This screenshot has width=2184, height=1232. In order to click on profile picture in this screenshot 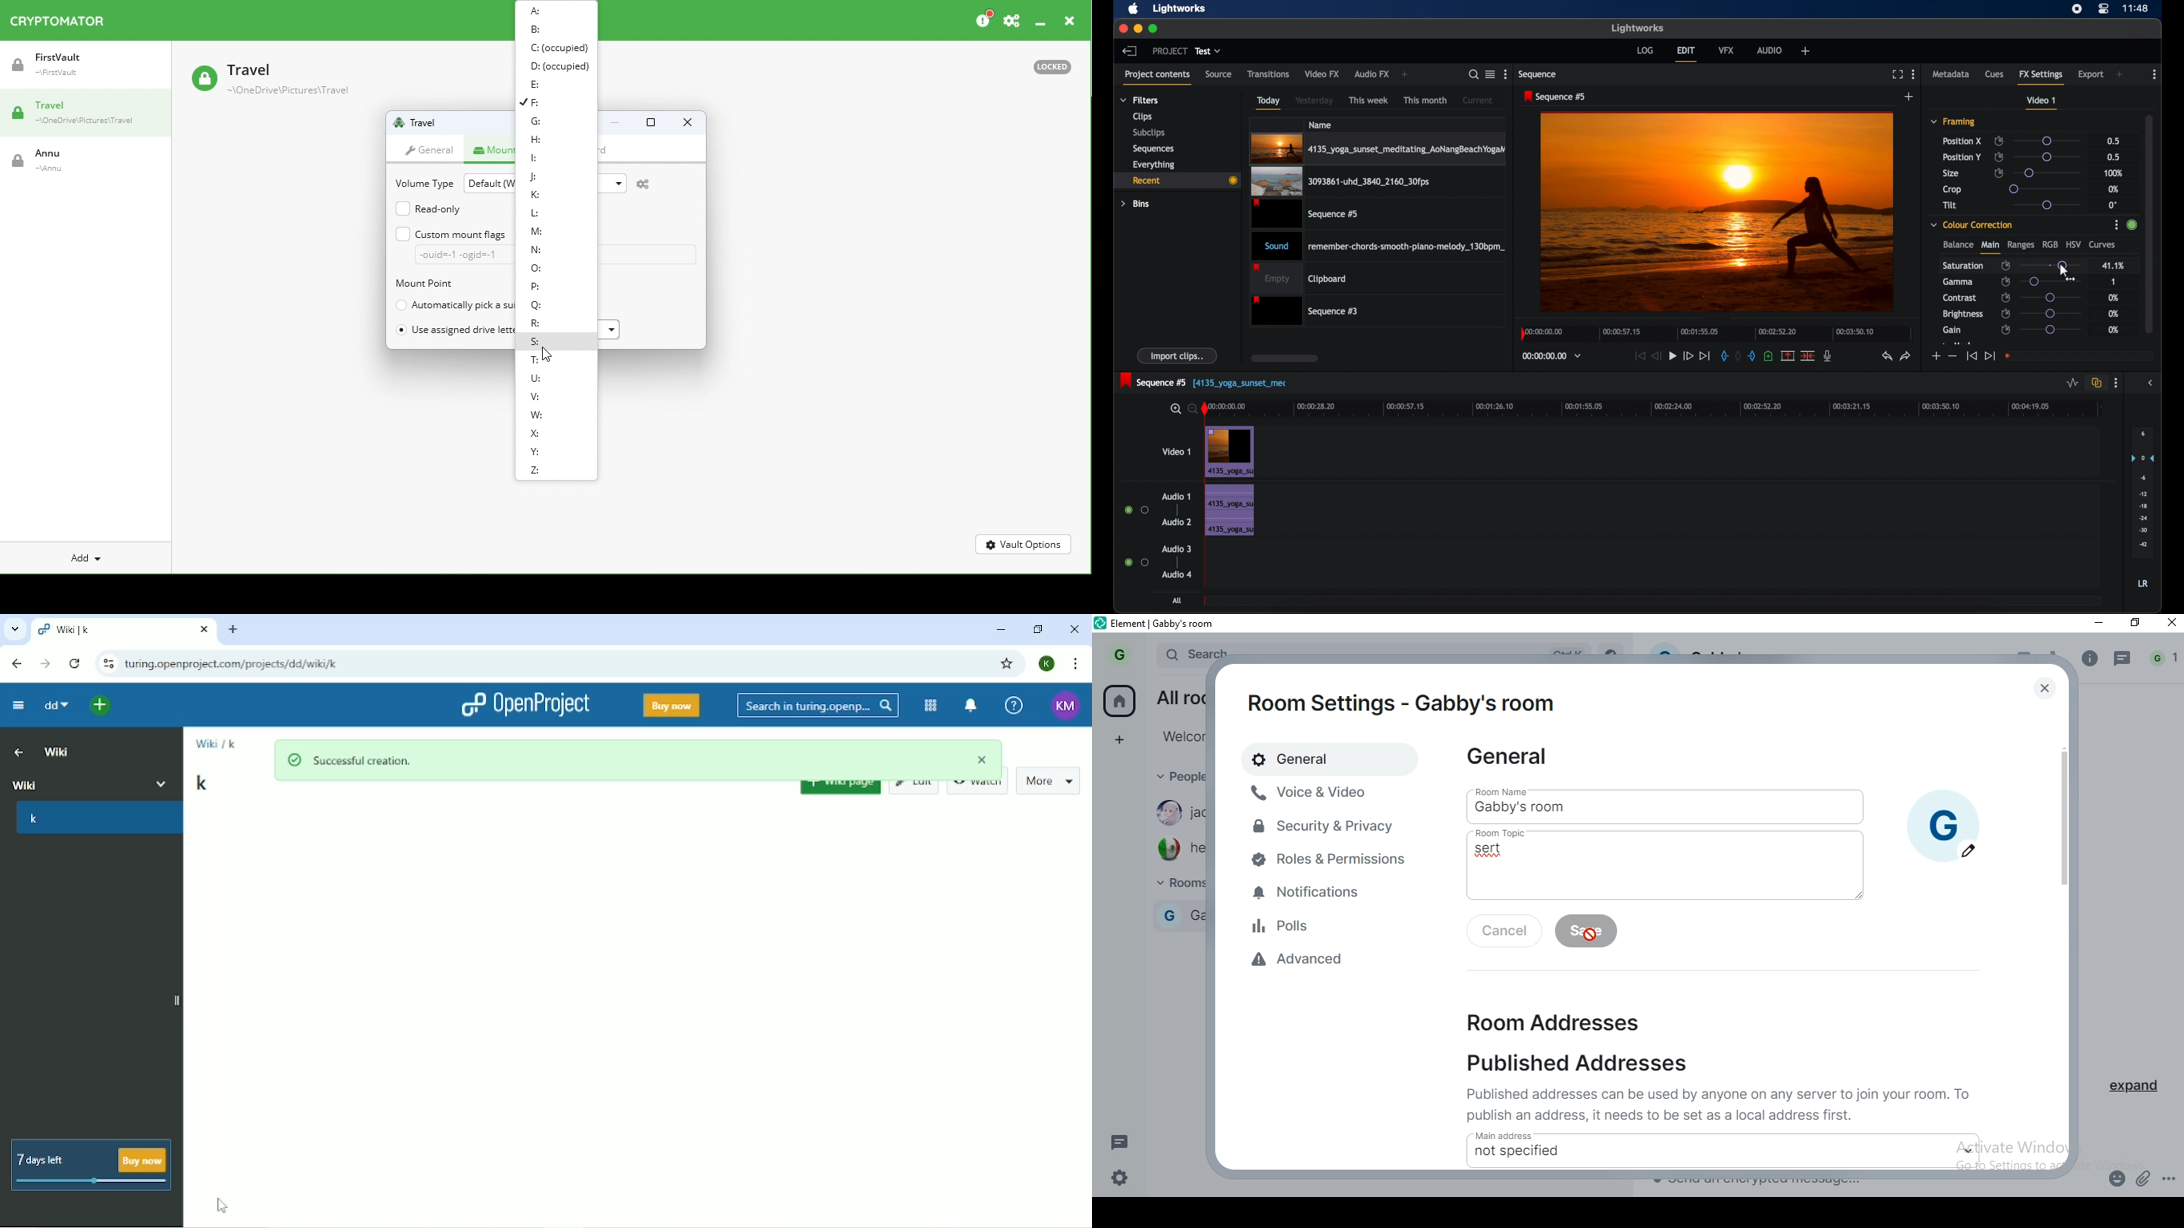, I will do `click(1943, 814)`.